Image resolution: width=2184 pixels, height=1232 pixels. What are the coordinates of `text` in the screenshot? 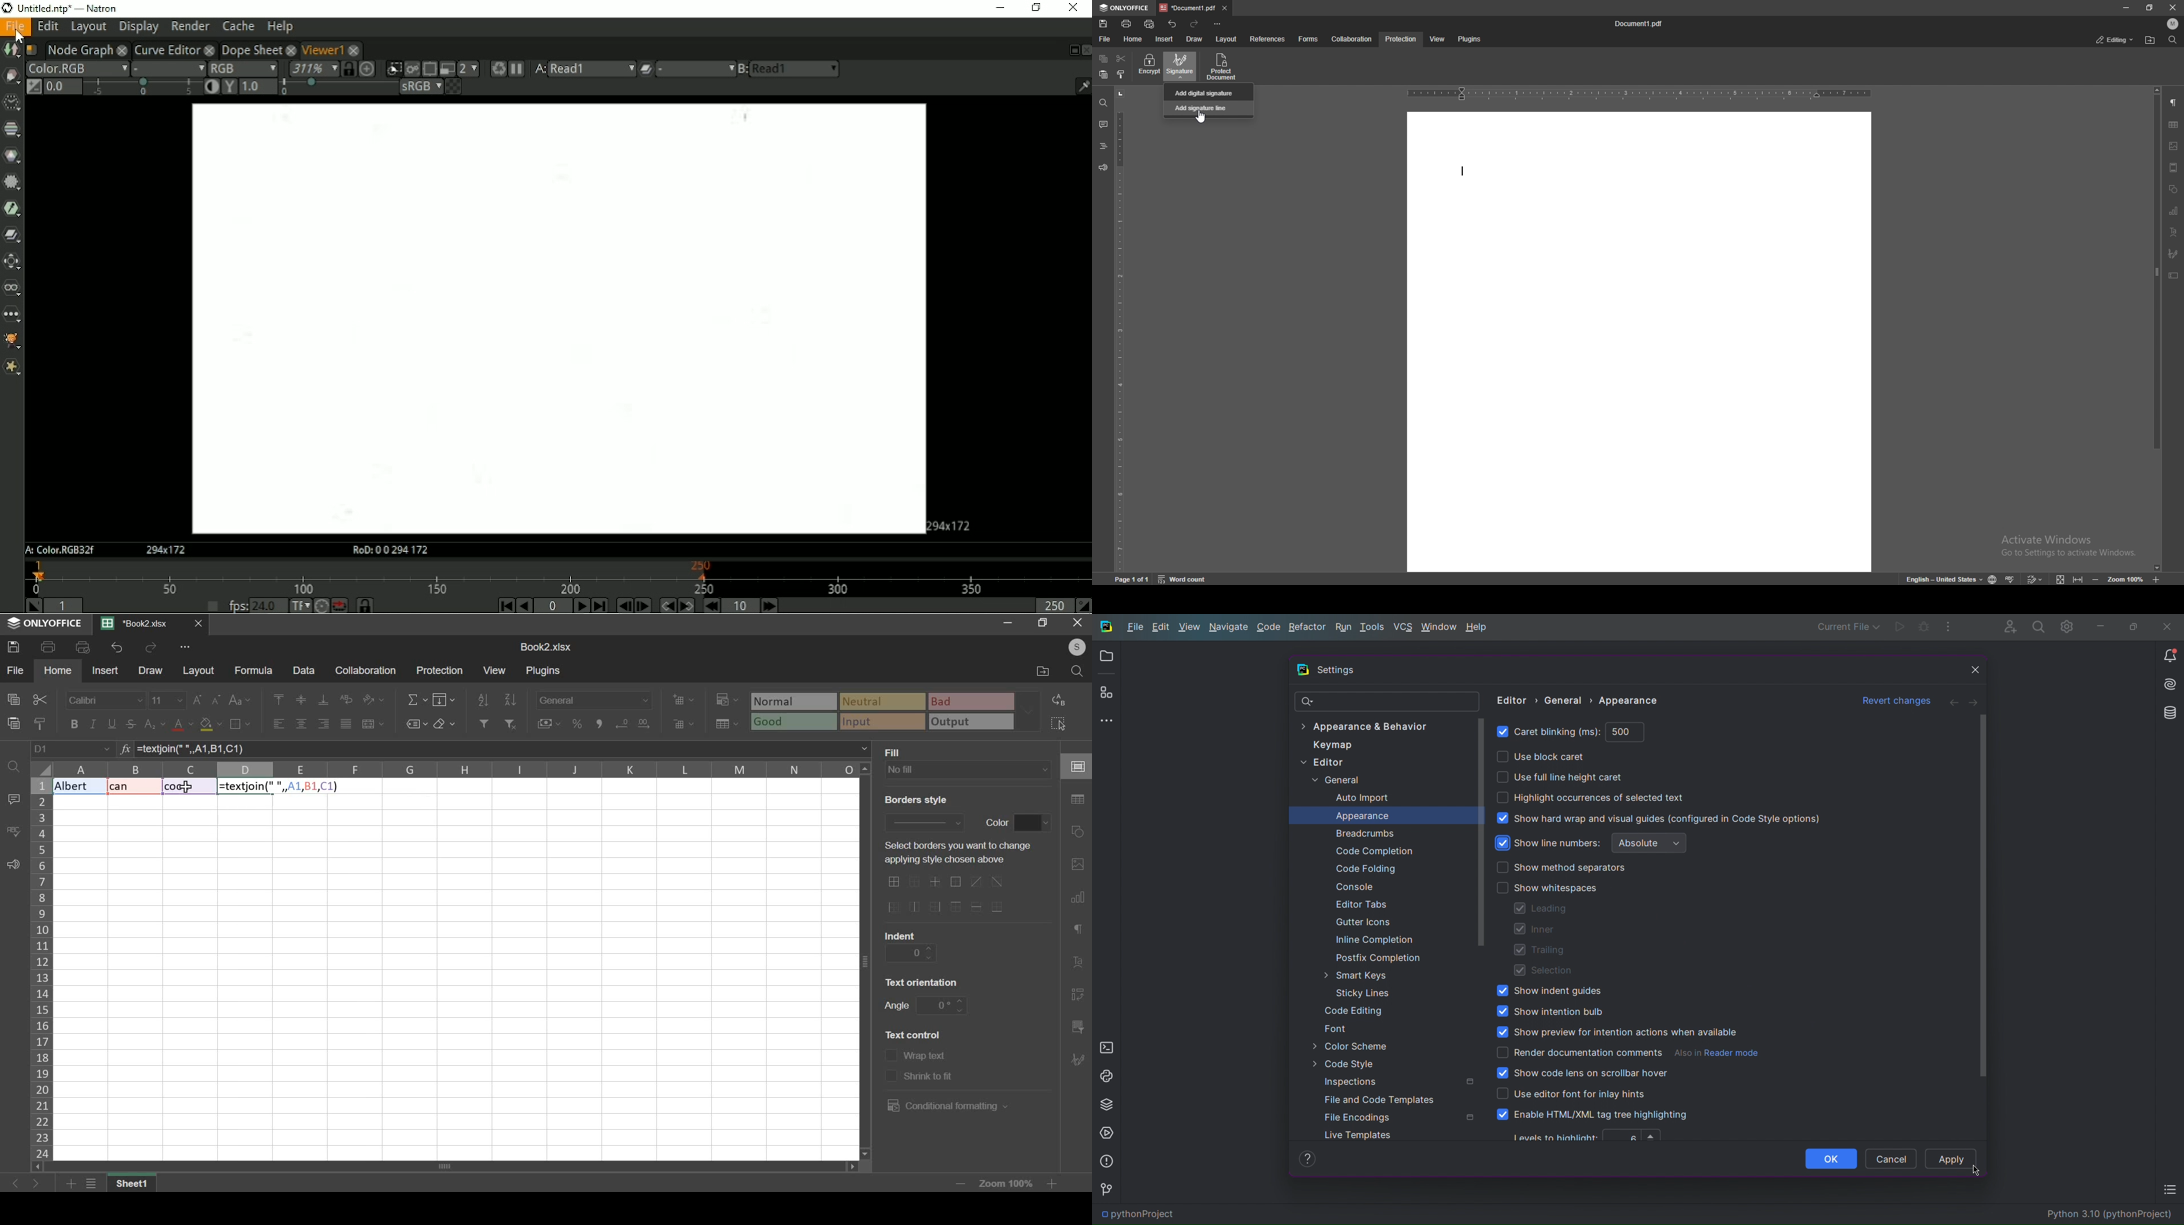 It's located at (997, 822).